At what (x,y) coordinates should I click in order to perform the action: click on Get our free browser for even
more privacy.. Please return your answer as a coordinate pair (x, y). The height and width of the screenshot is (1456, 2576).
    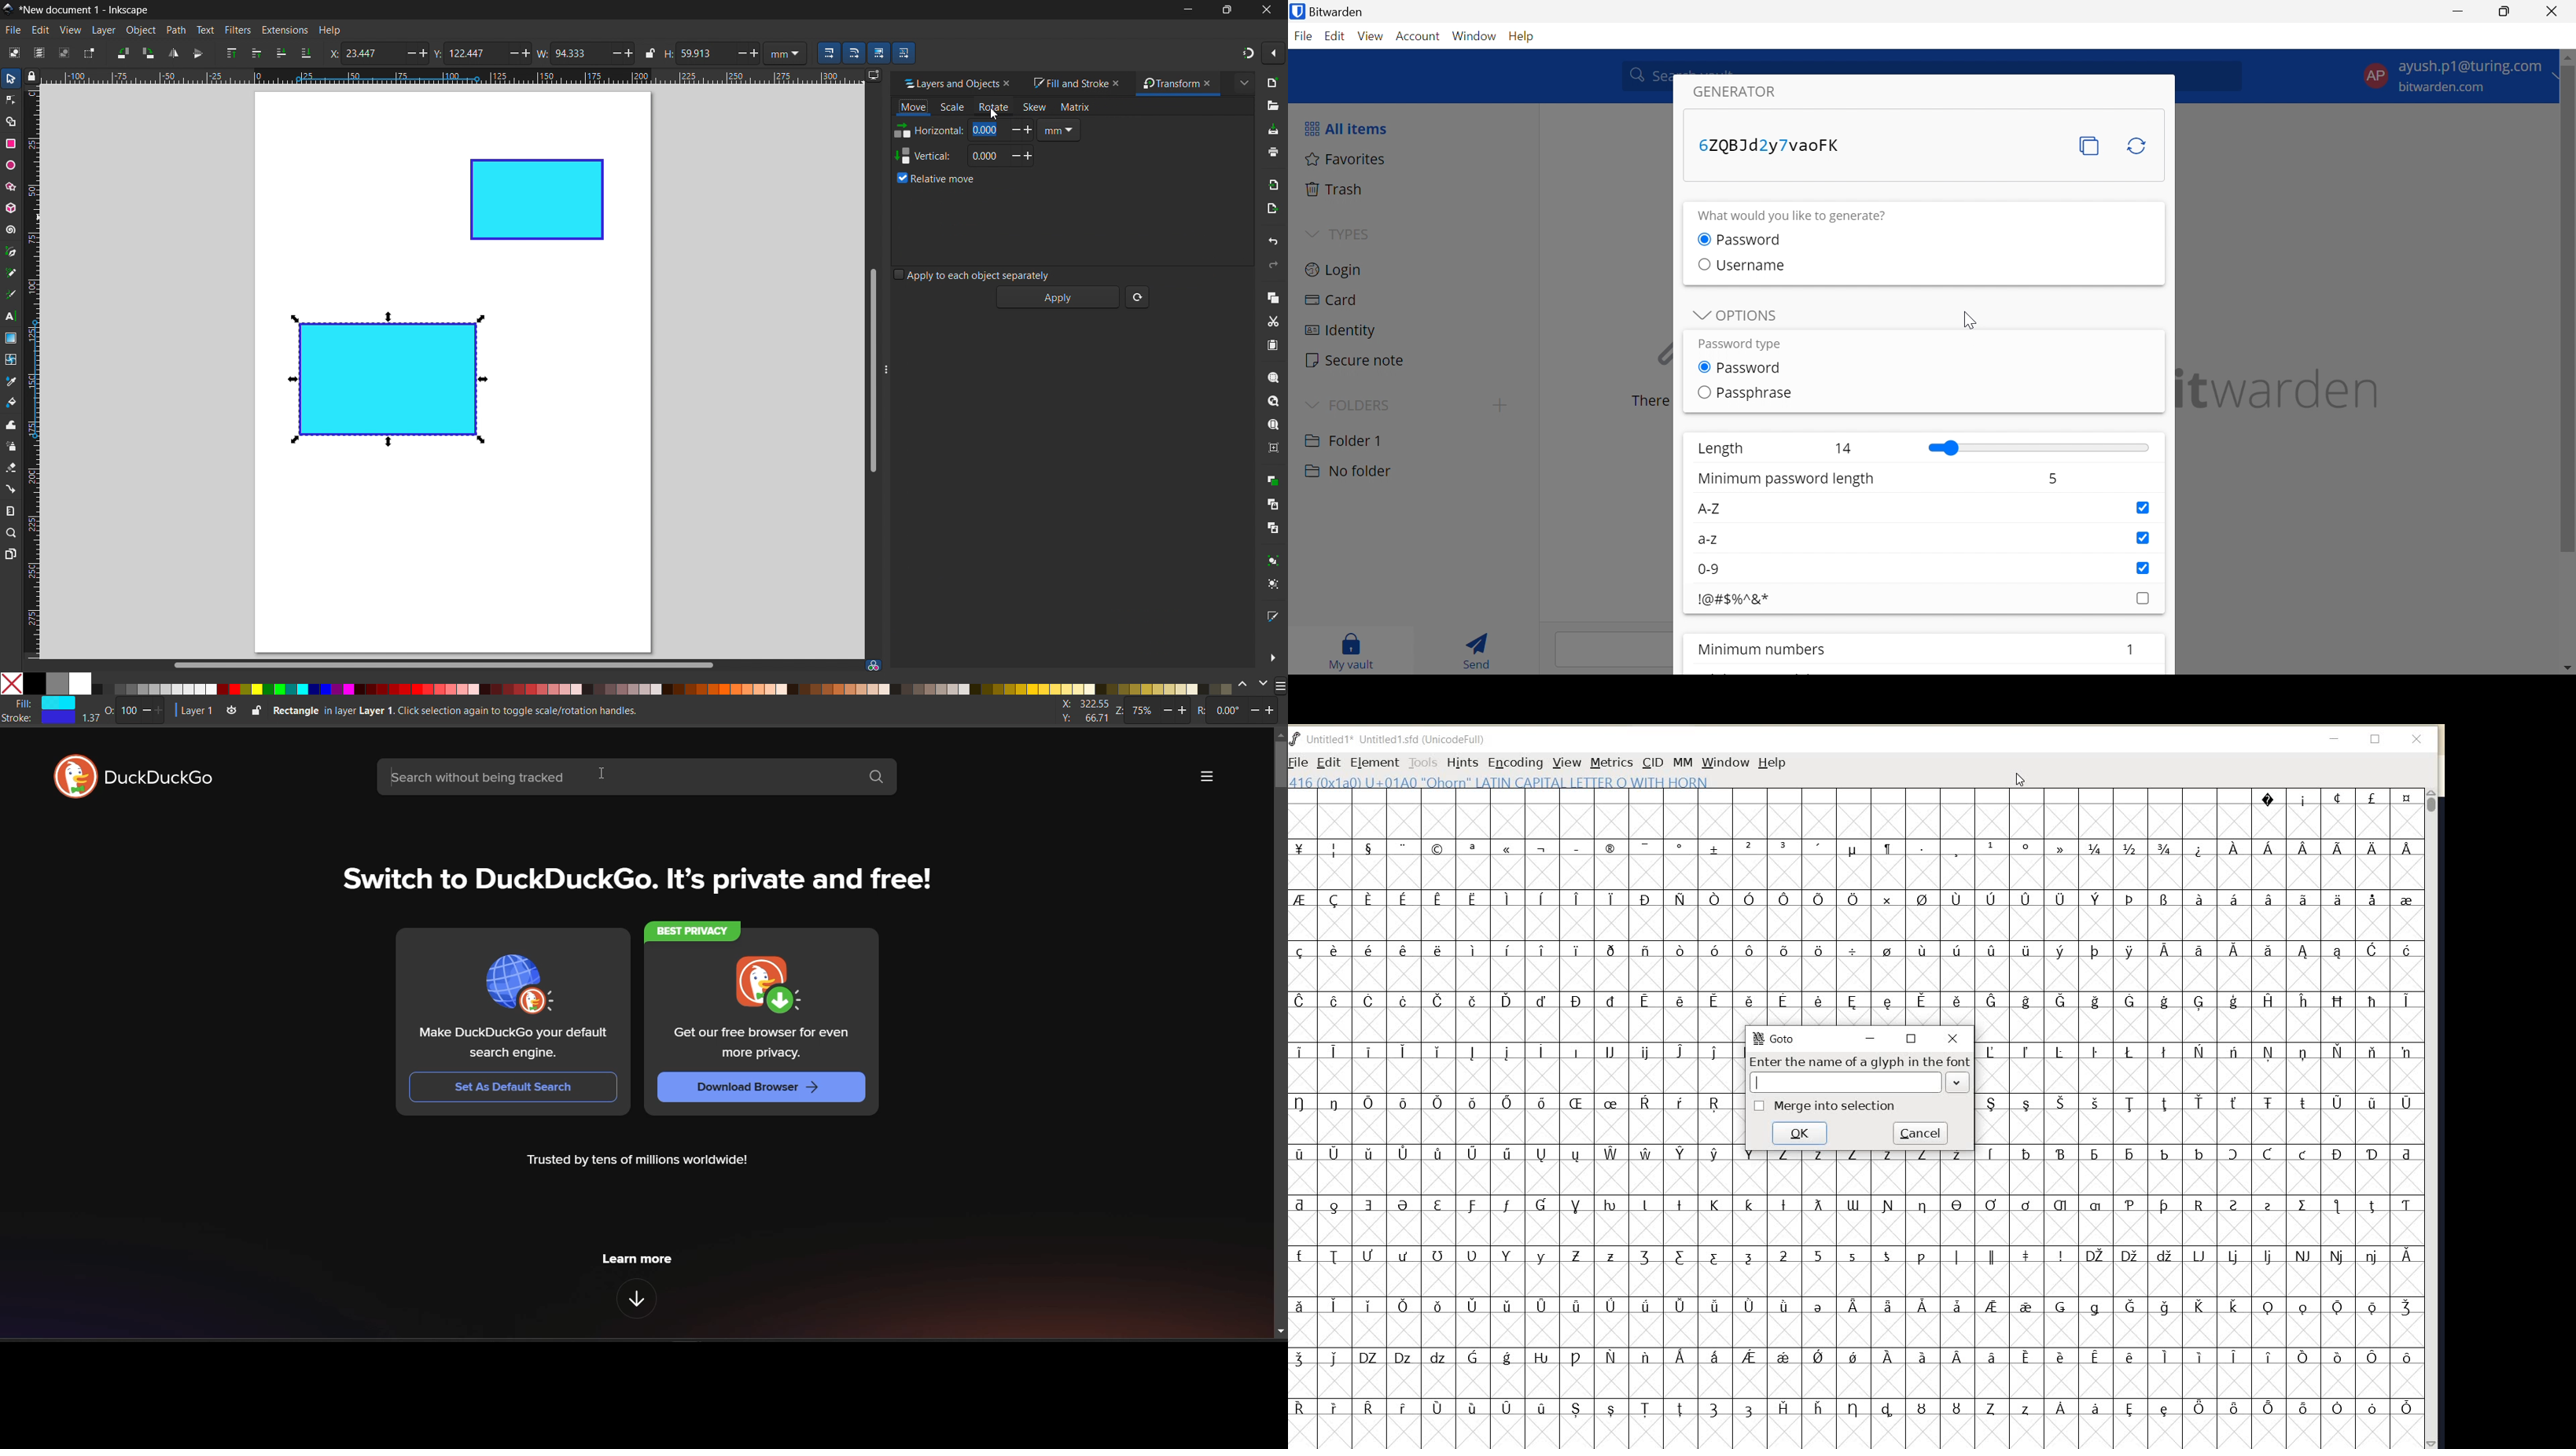
    Looking at the image, I should click on (763, 1044).